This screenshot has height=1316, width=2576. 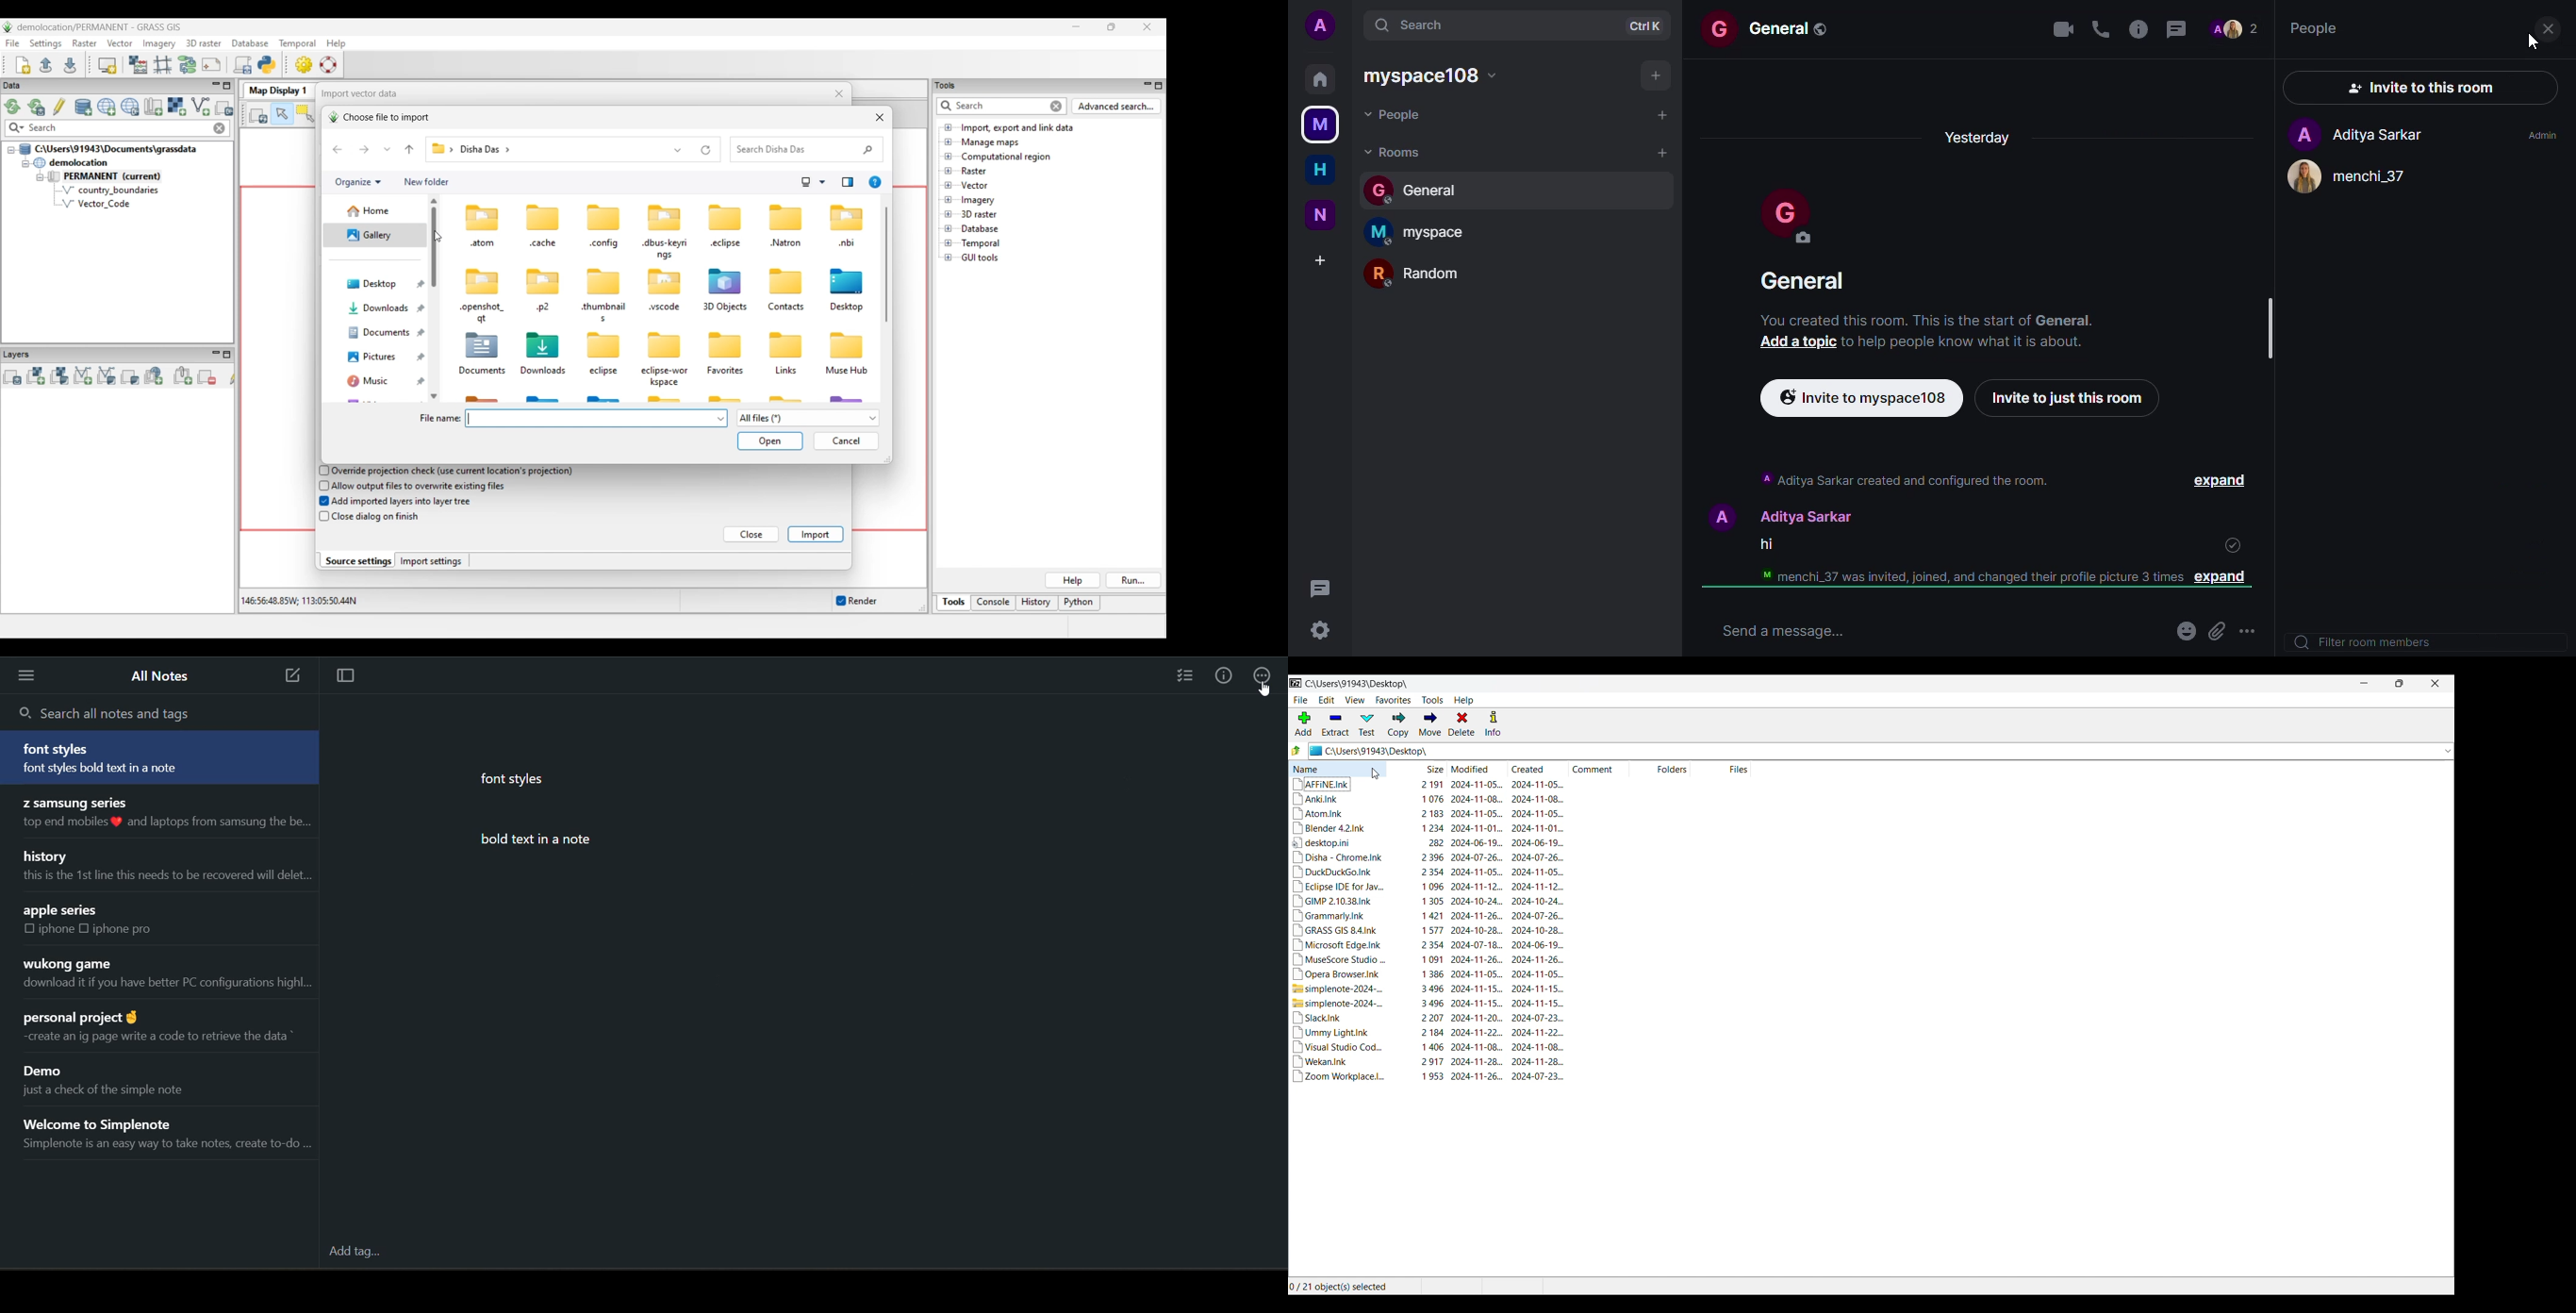 I want to click on add a topic, so click(x=1790, y=343).